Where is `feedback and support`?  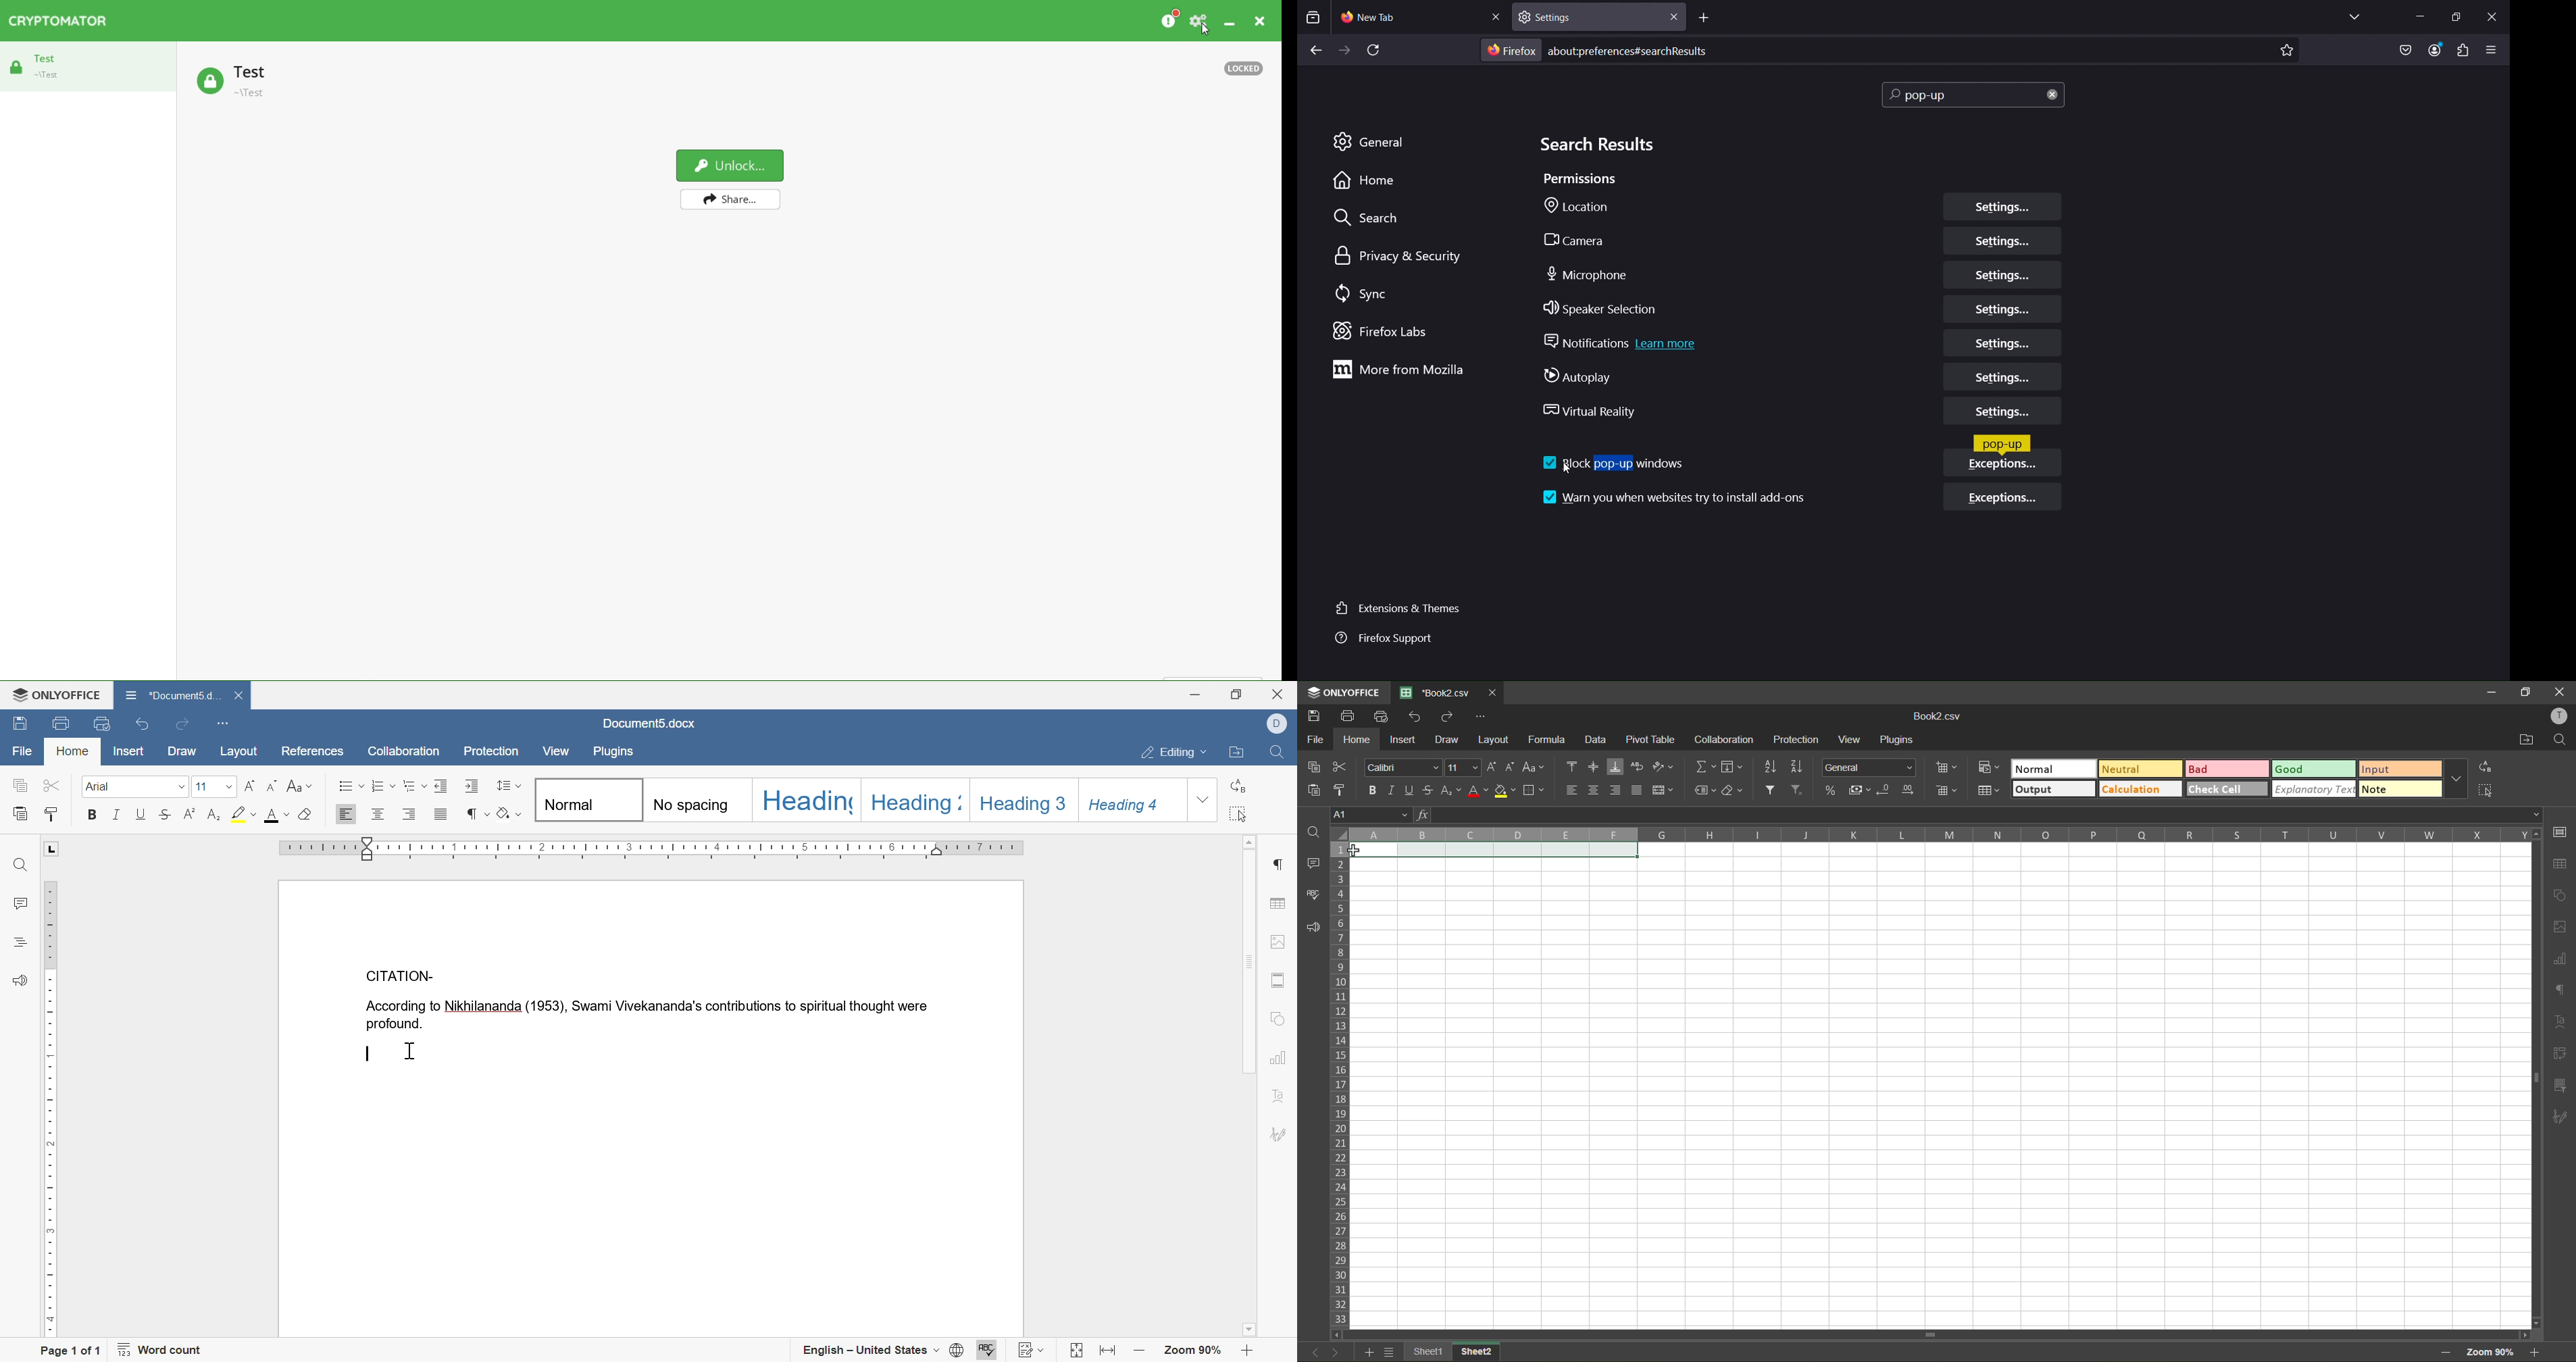 feedback and support is located at coordinates (18, 982).